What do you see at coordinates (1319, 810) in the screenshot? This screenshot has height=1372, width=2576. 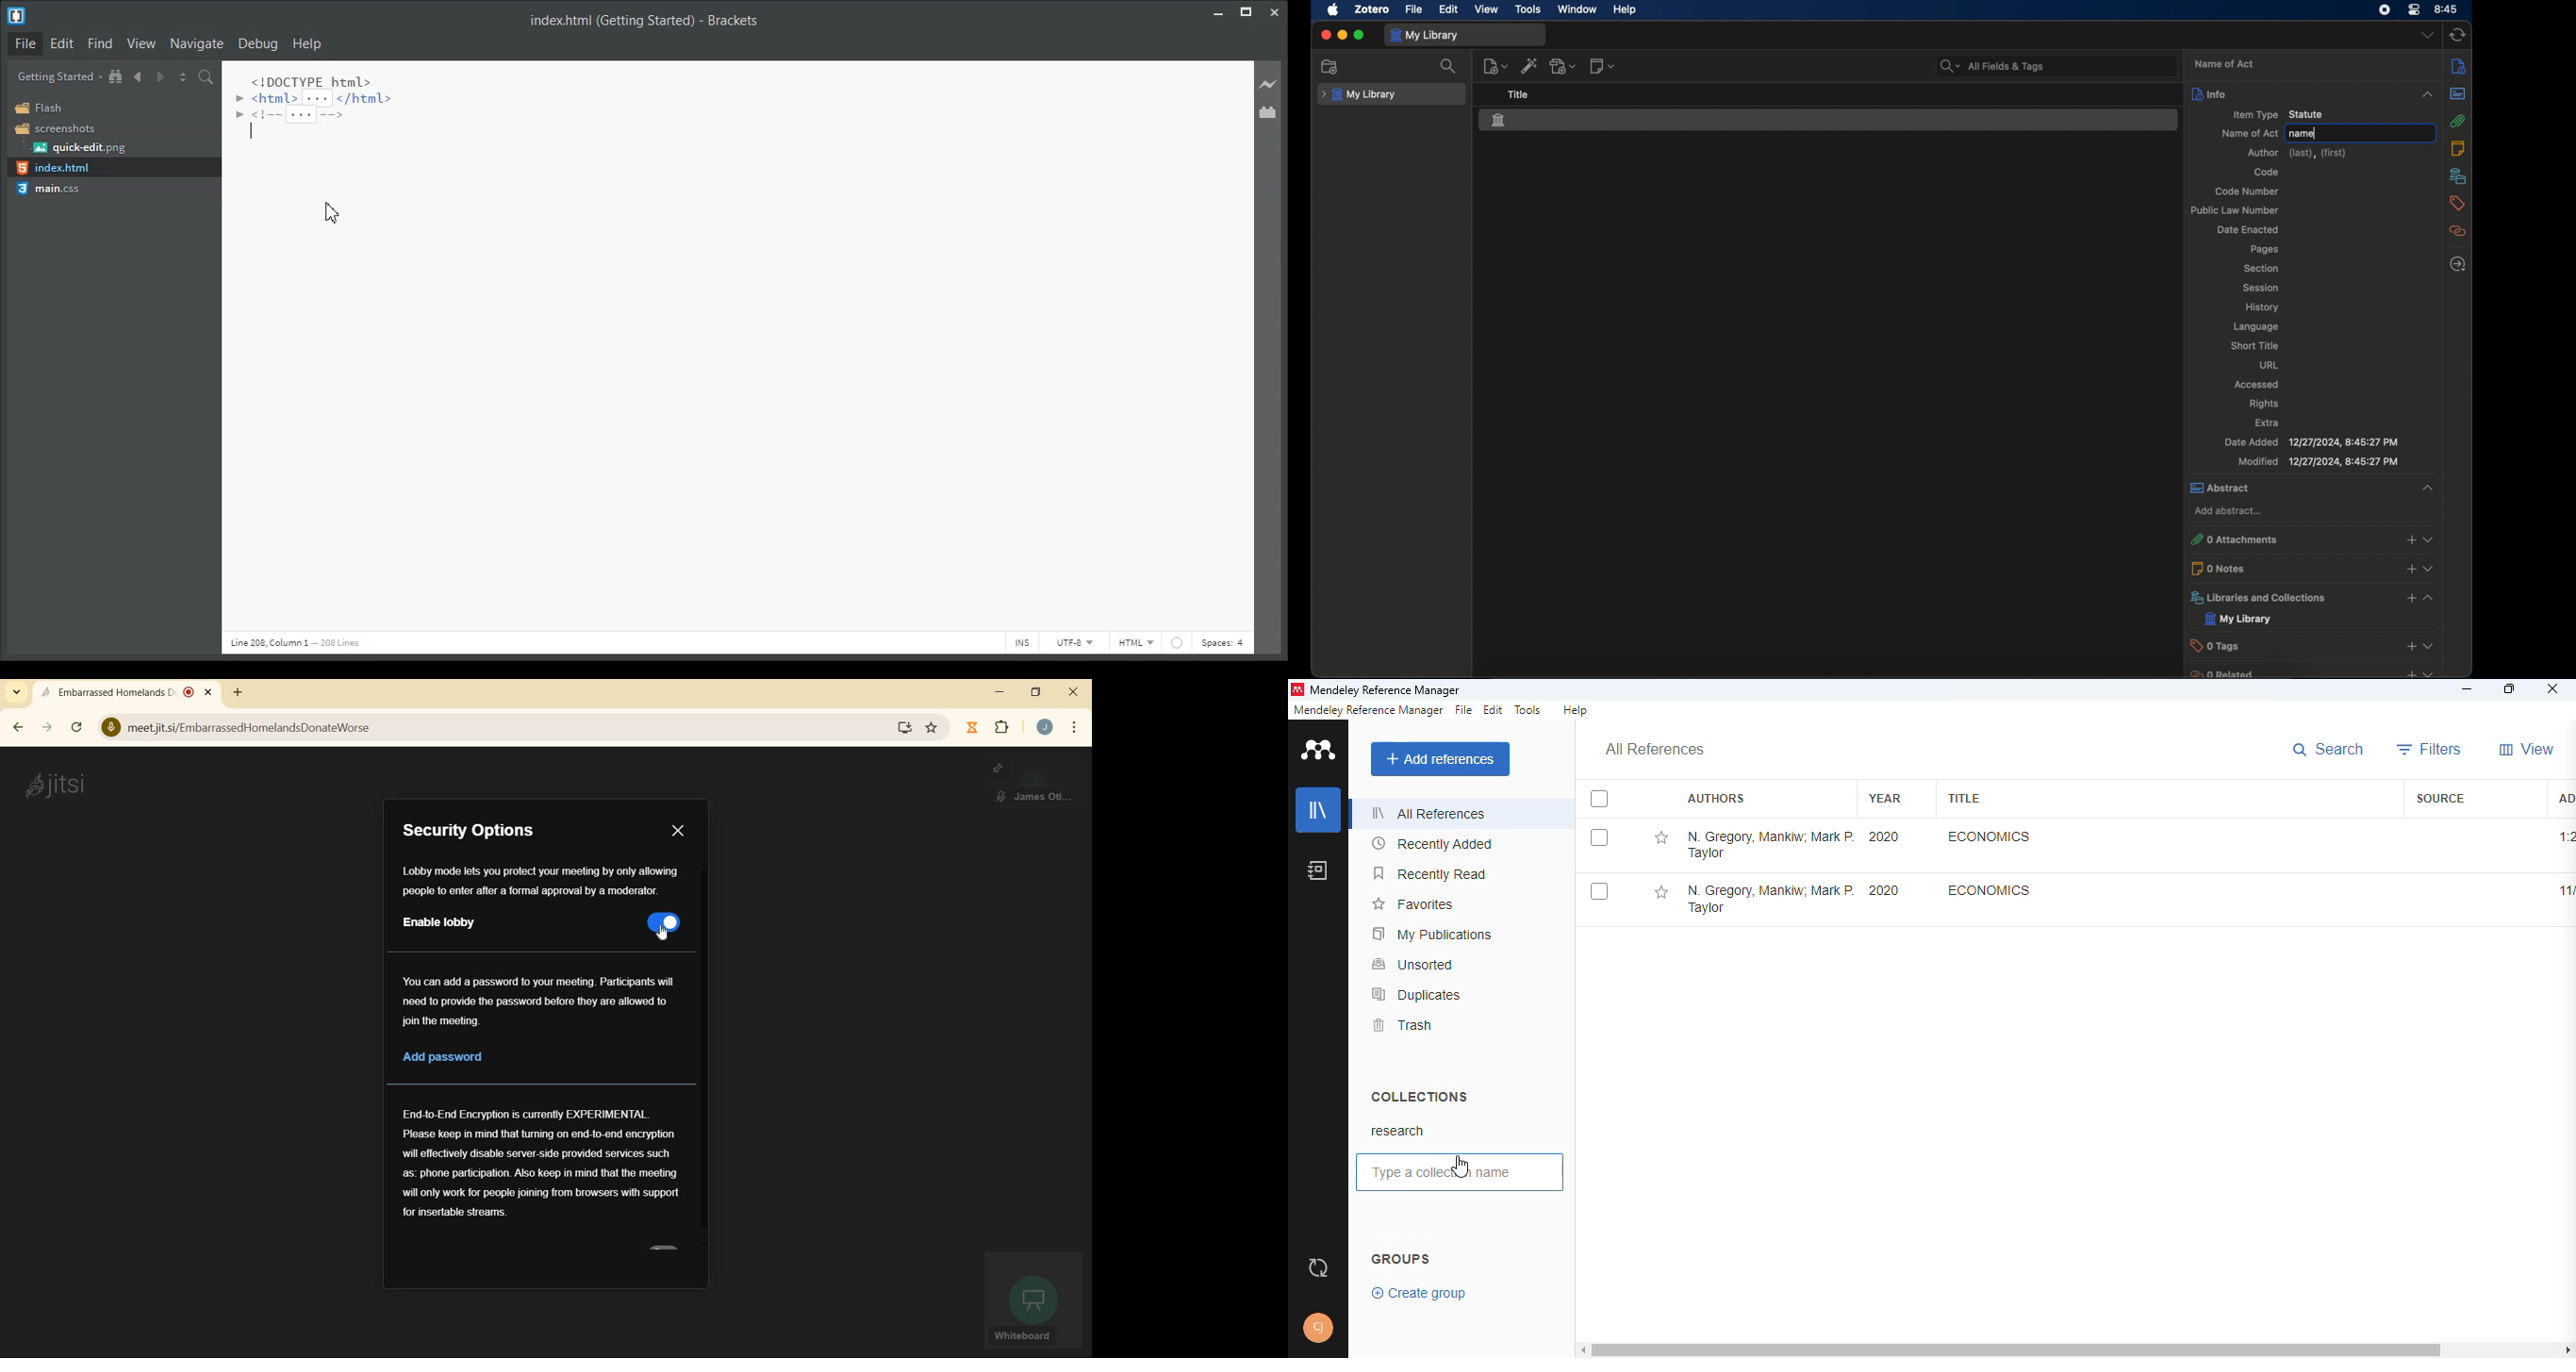 I see `library` at bounding box center [1319, 810].